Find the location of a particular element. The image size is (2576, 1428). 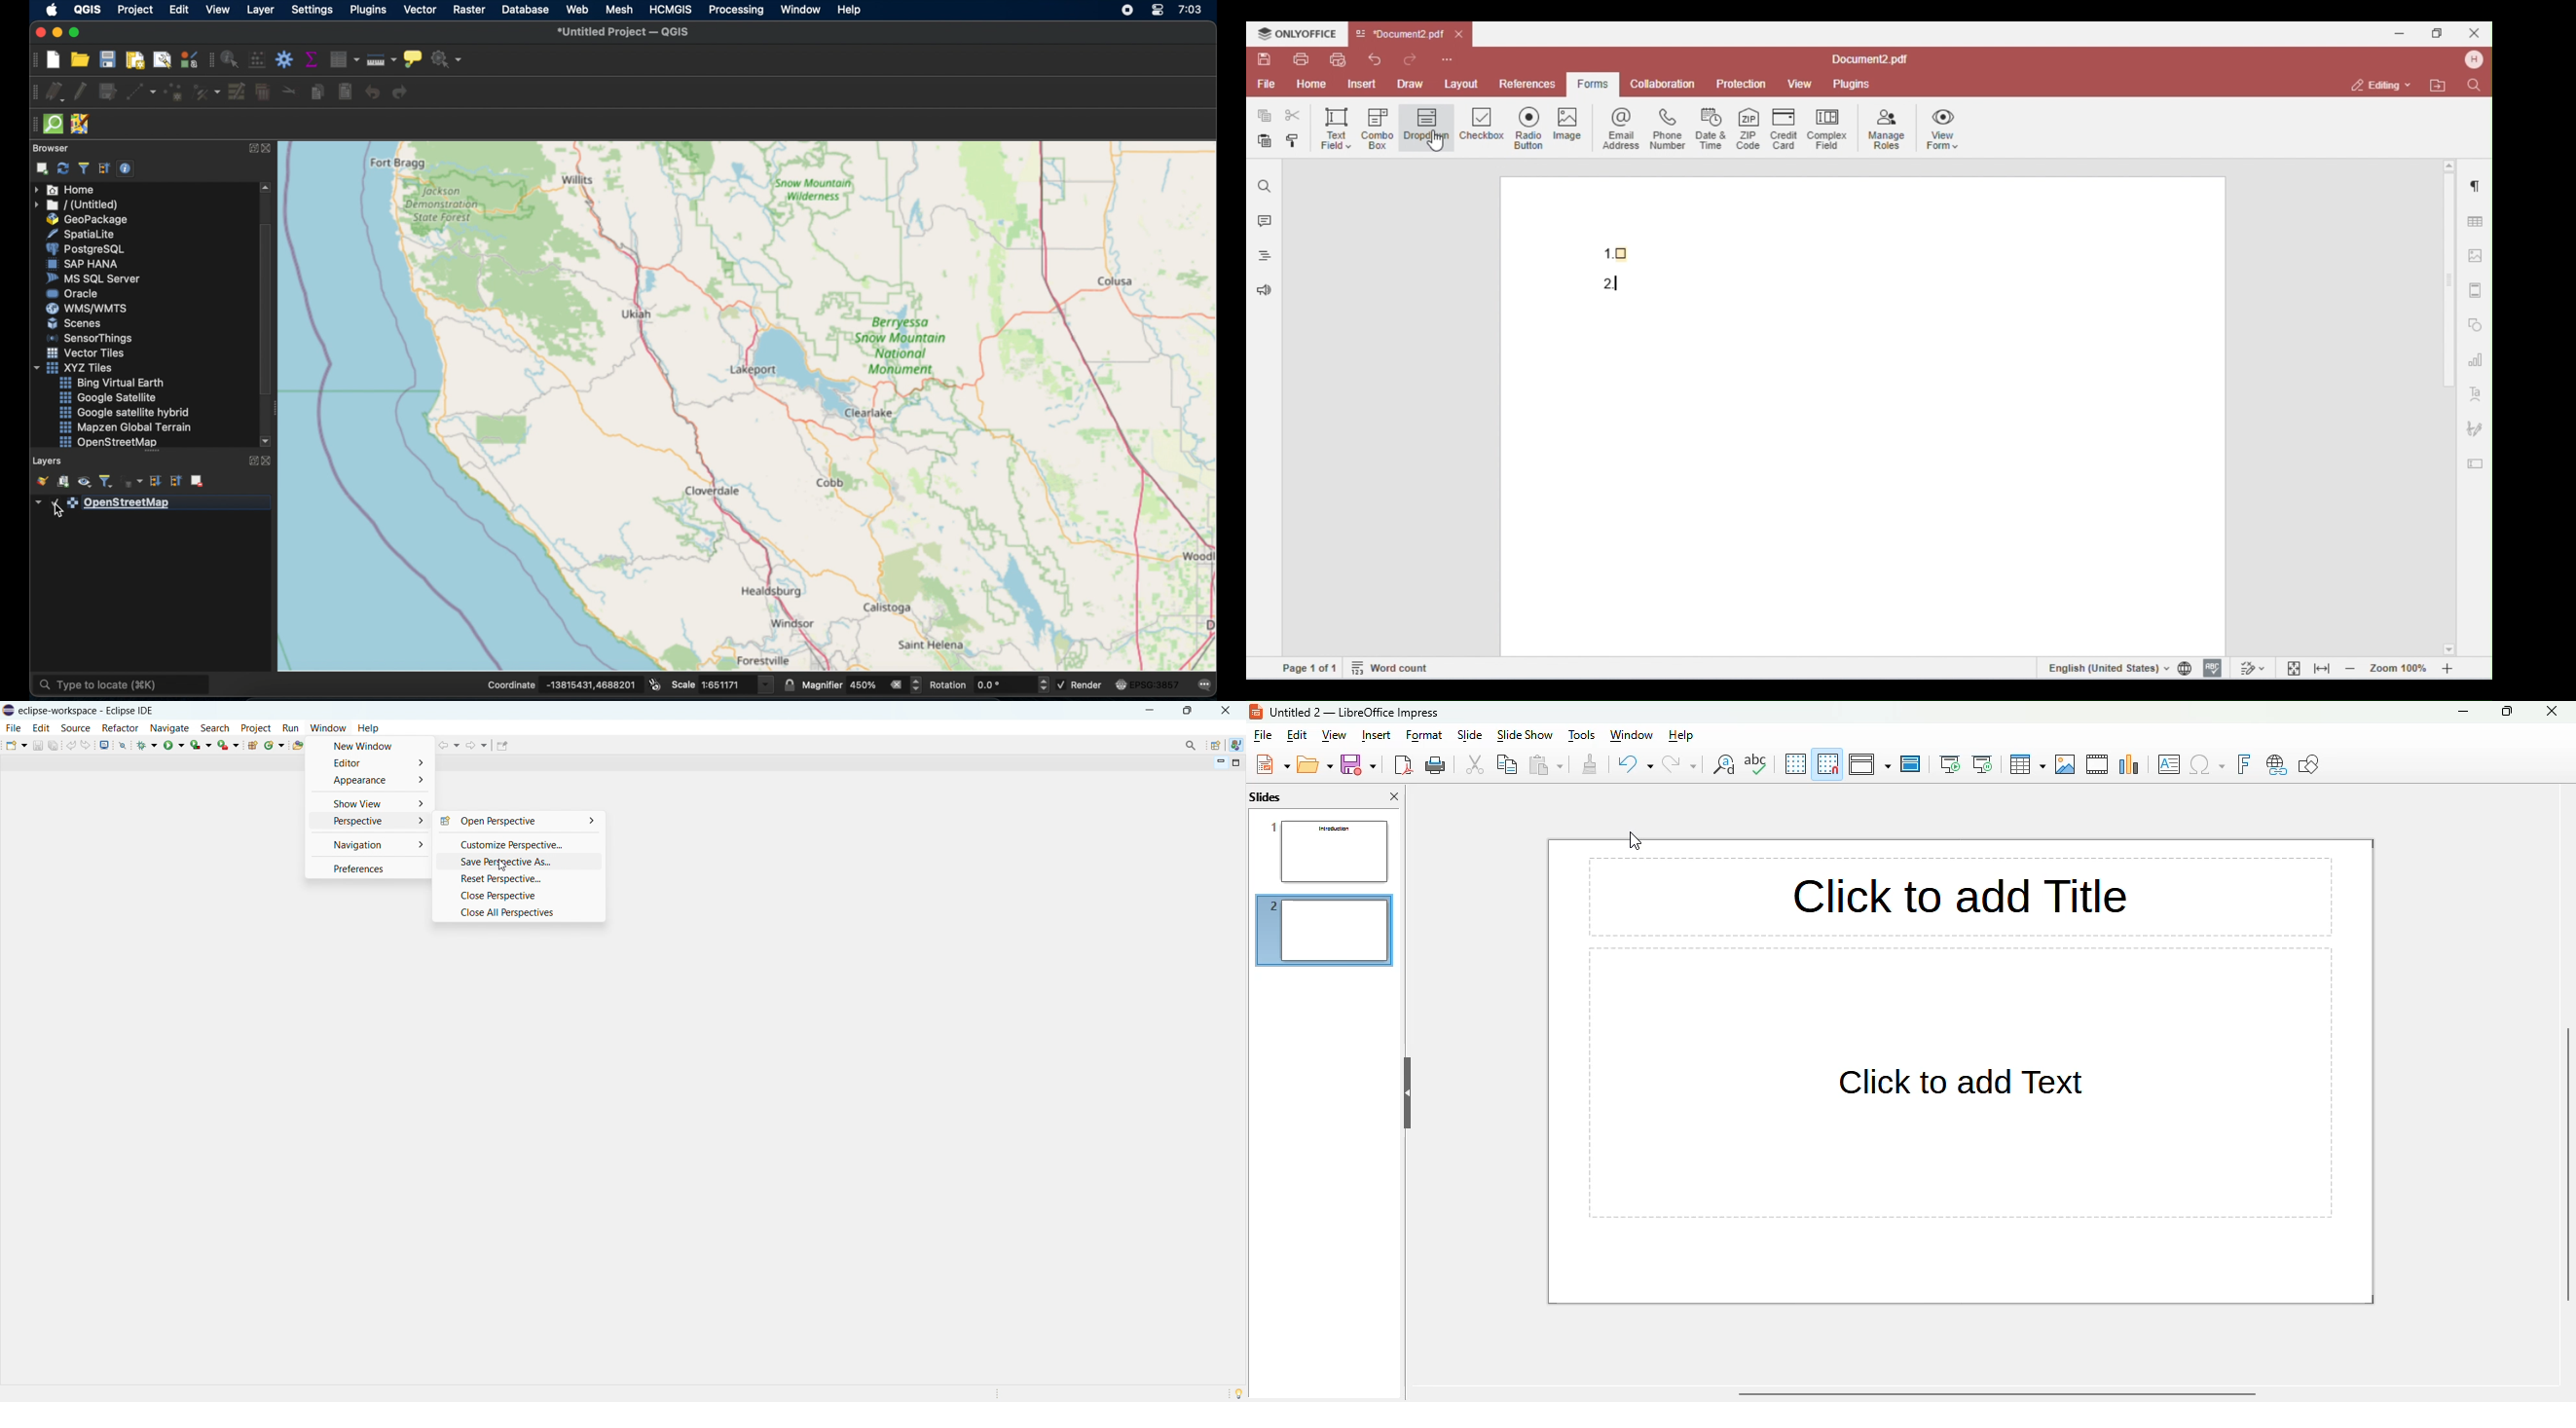

openstreetmap is located at coordinates (750, 405).